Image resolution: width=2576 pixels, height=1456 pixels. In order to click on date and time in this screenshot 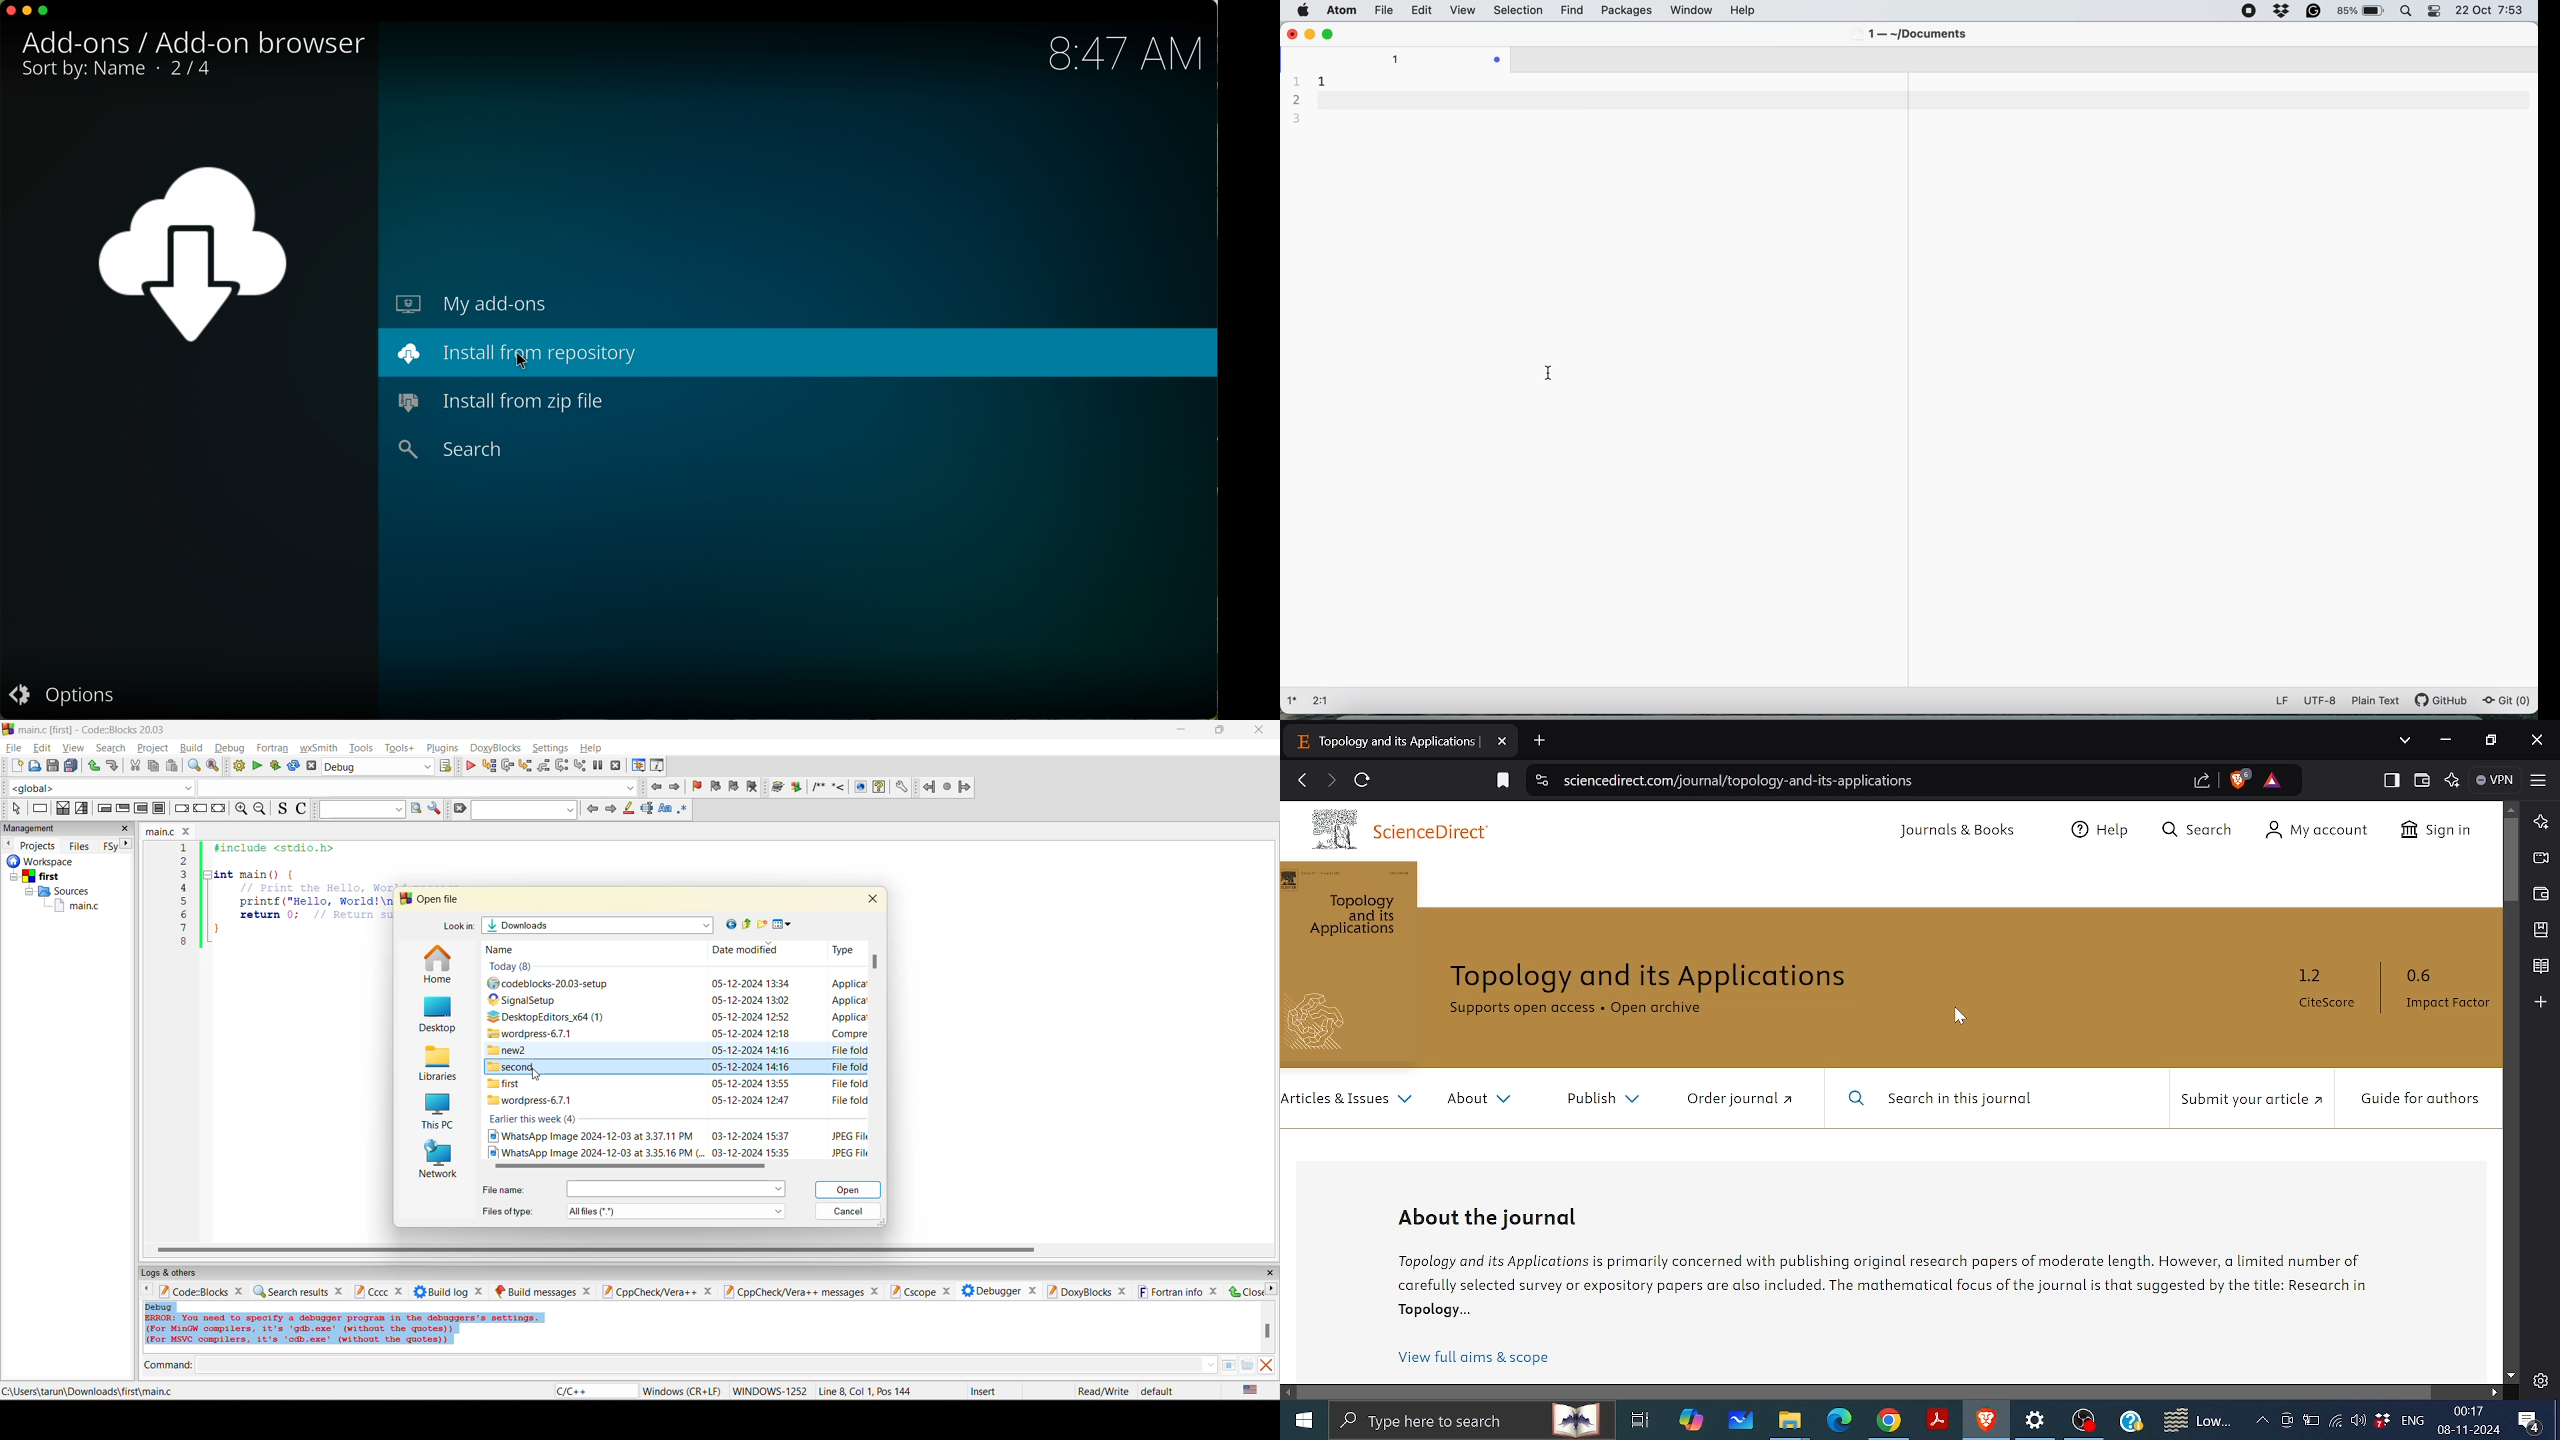, I will do `click(752, 1033)`.